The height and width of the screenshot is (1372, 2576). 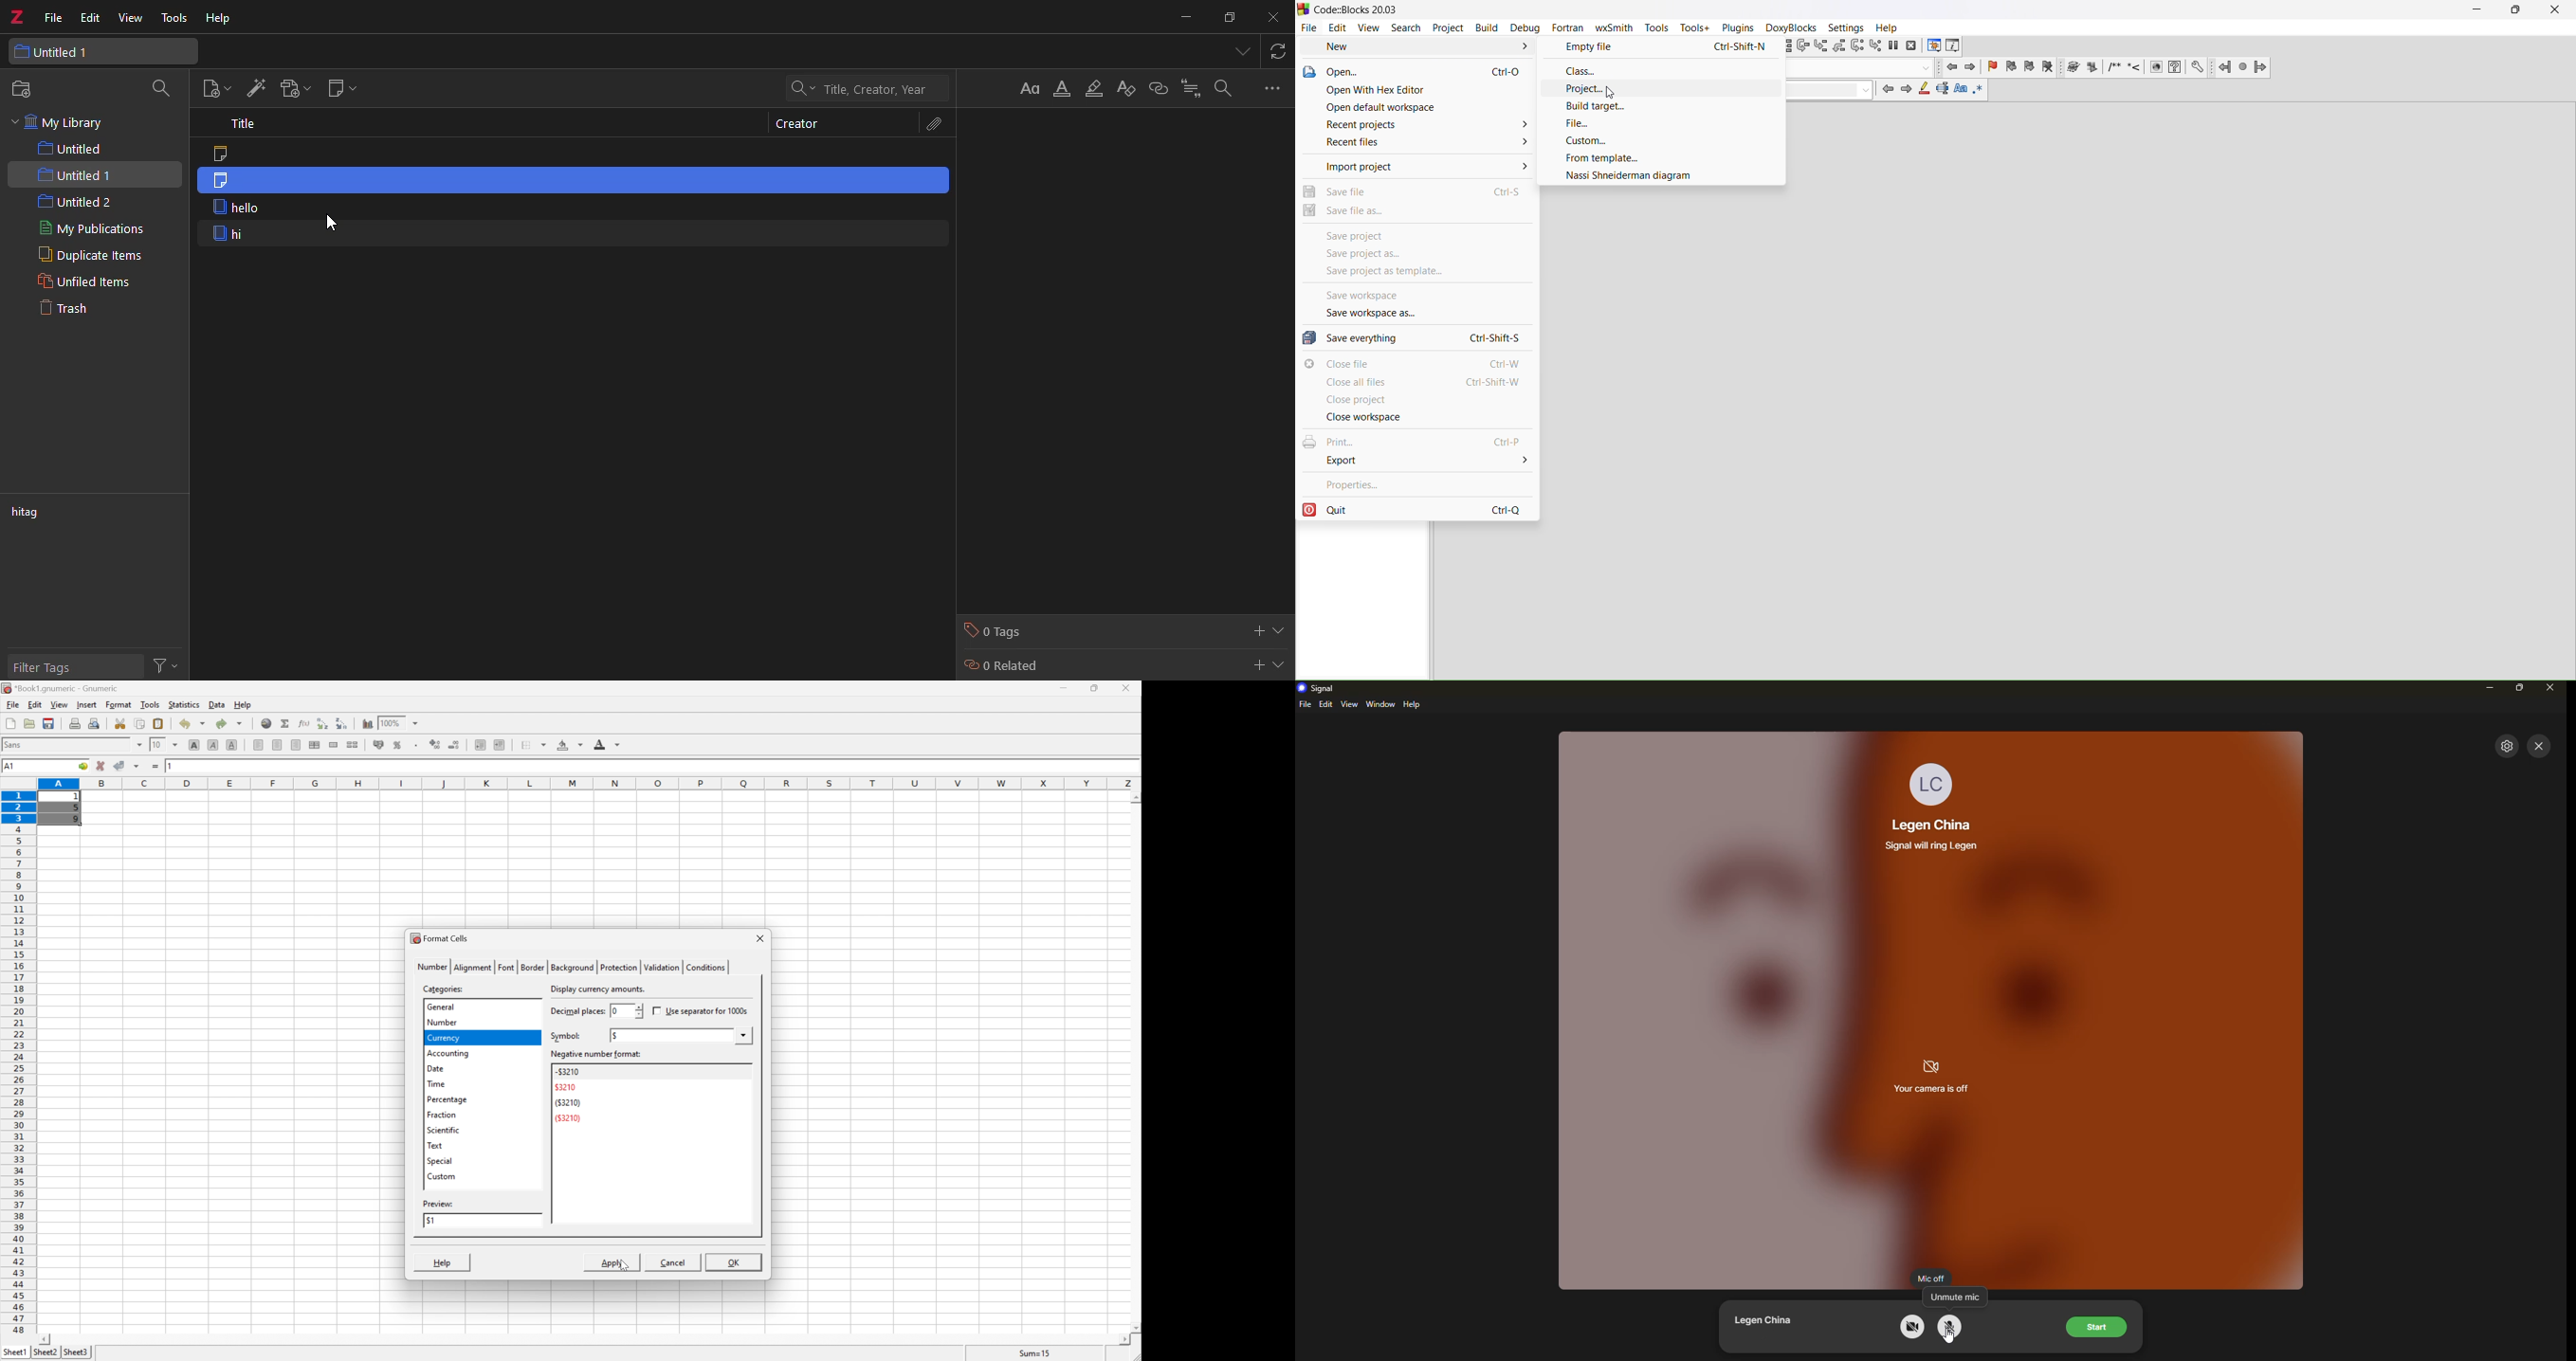 What do you see at coordinates (449, 1053) in the screenshot?
I see `accounting` at bounding box center [449, 1053].